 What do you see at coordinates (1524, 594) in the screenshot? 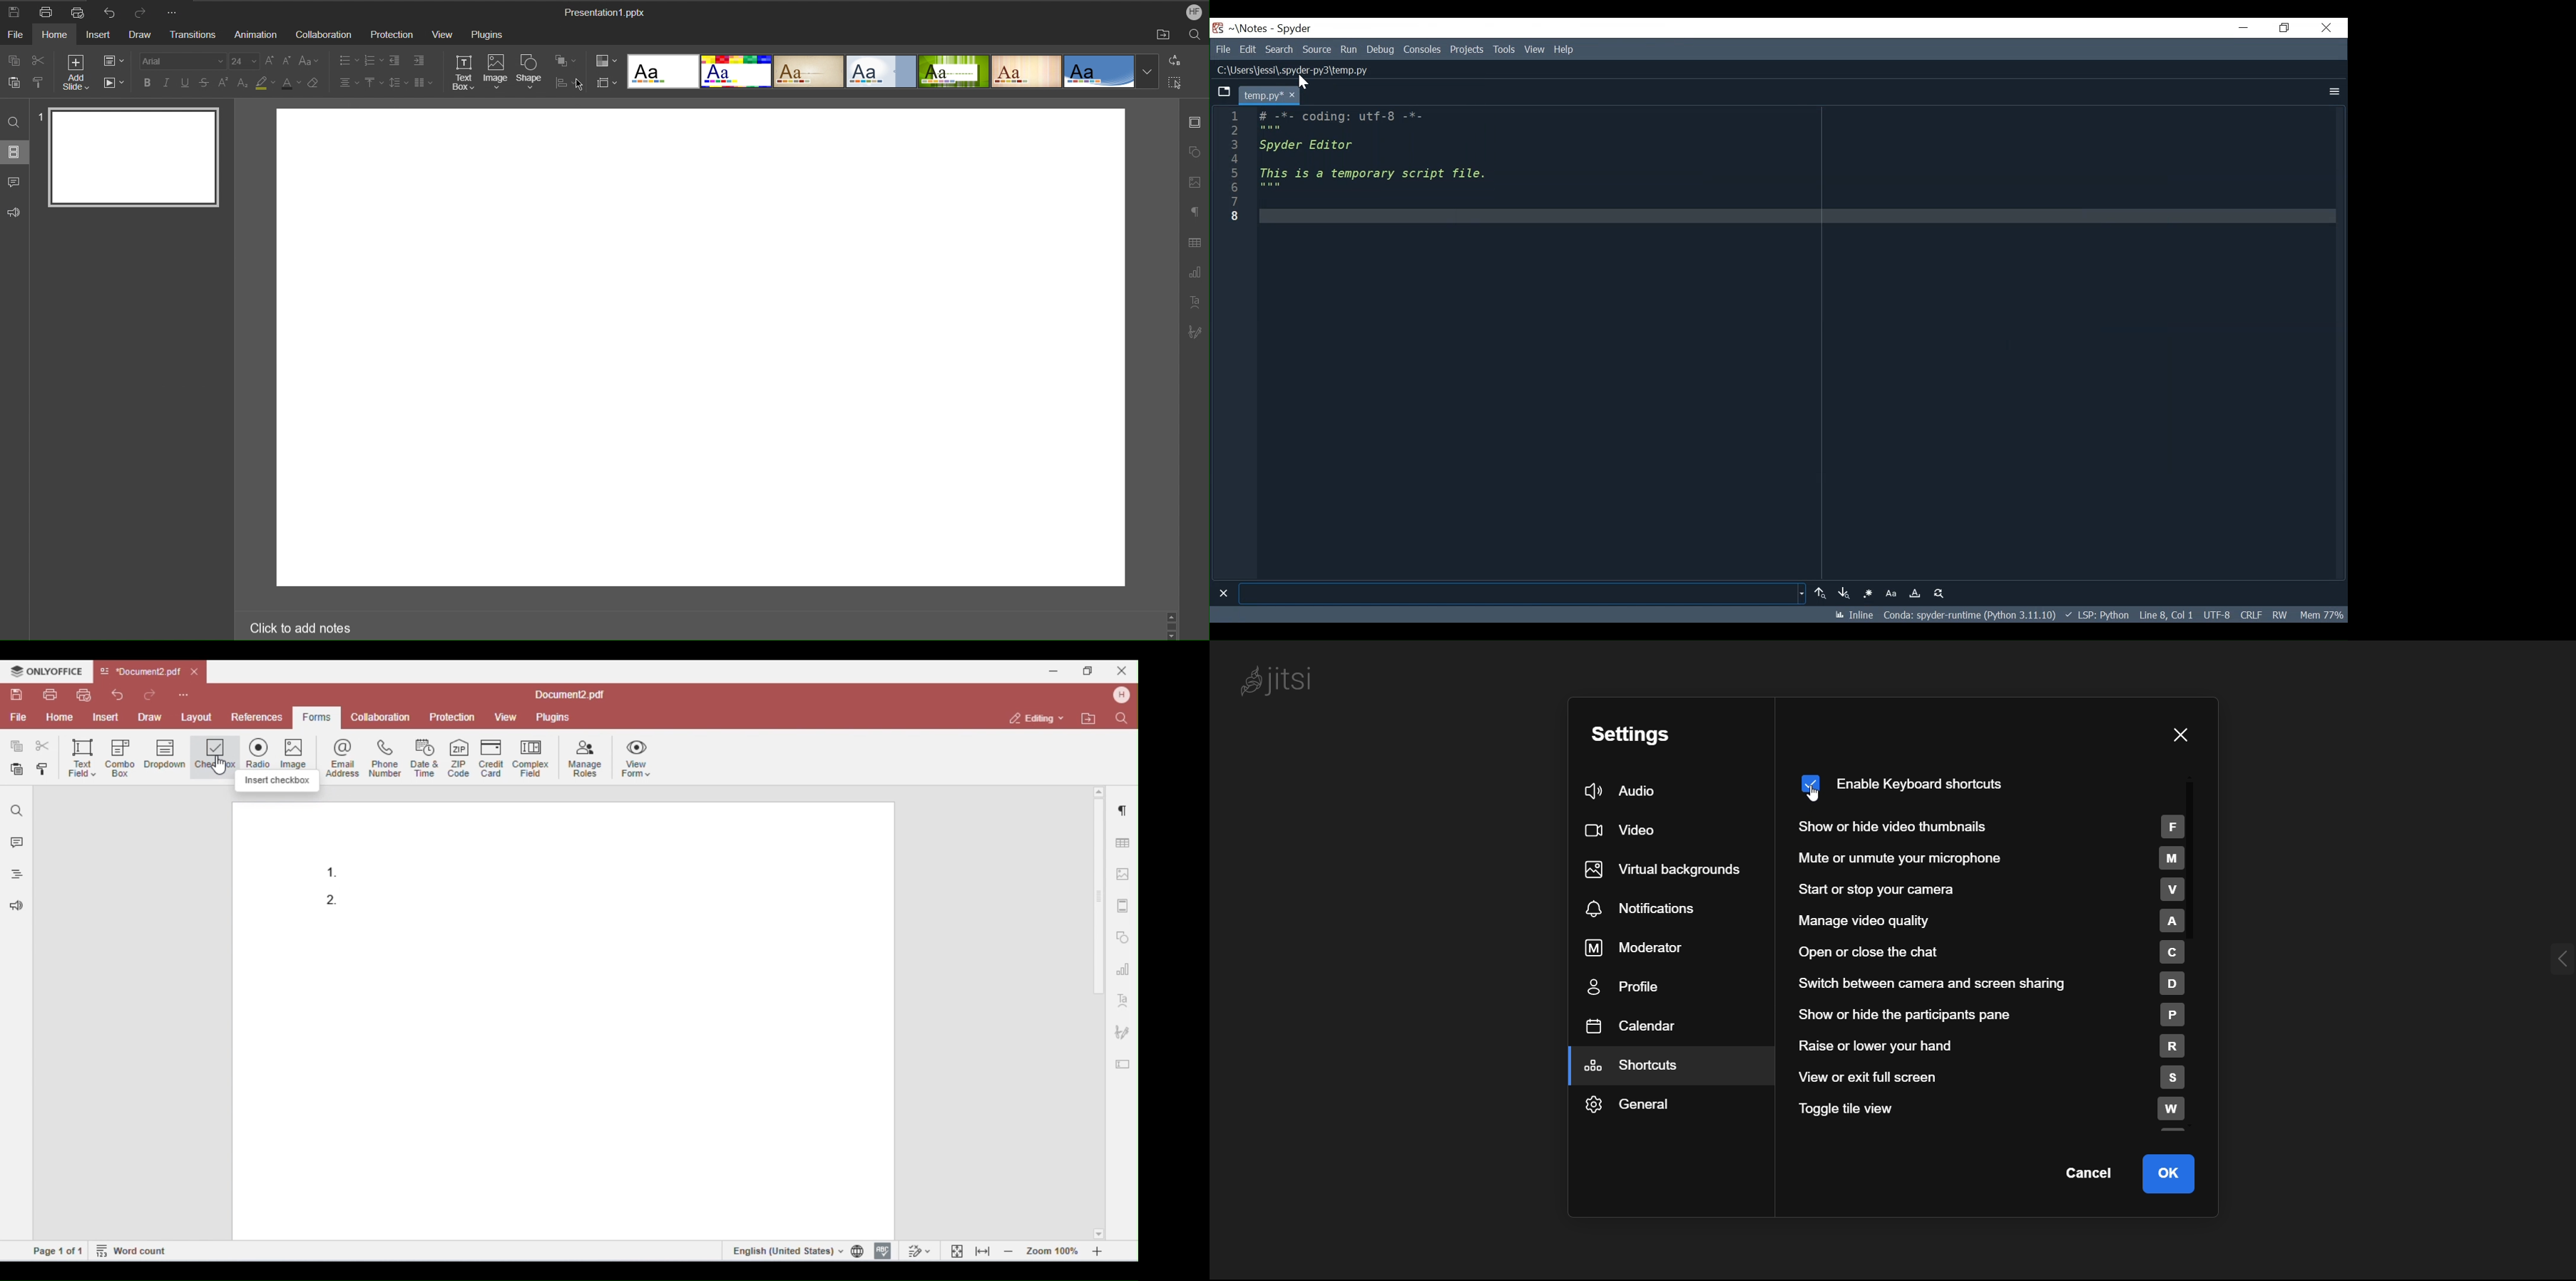
I see `Find Text` at bounding box center [1524, 594].